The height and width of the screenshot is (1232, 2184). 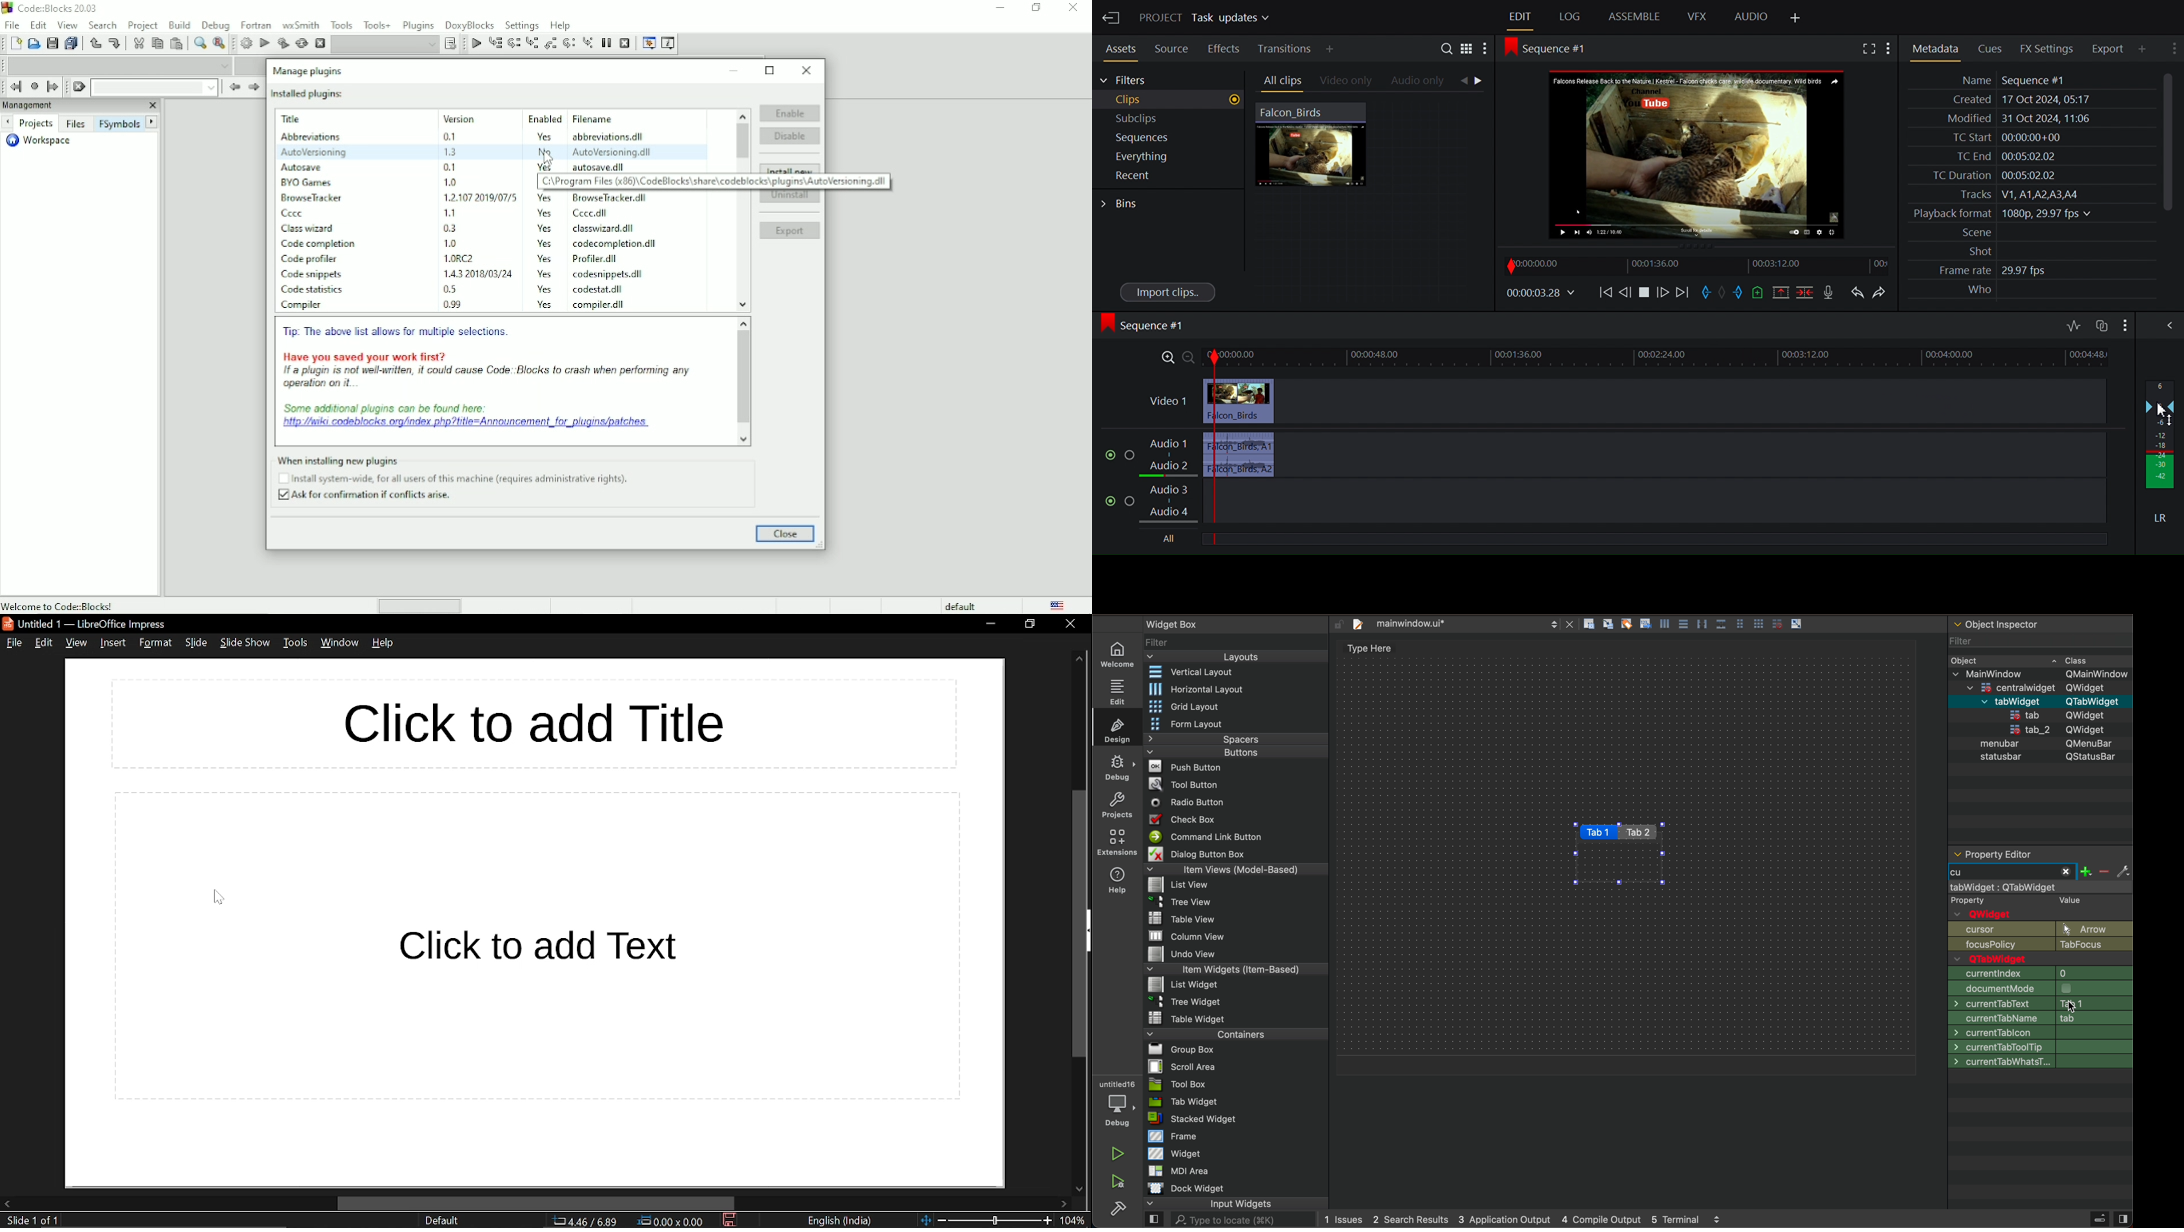 I want to click on Transition, so click(x=1283, y=49).